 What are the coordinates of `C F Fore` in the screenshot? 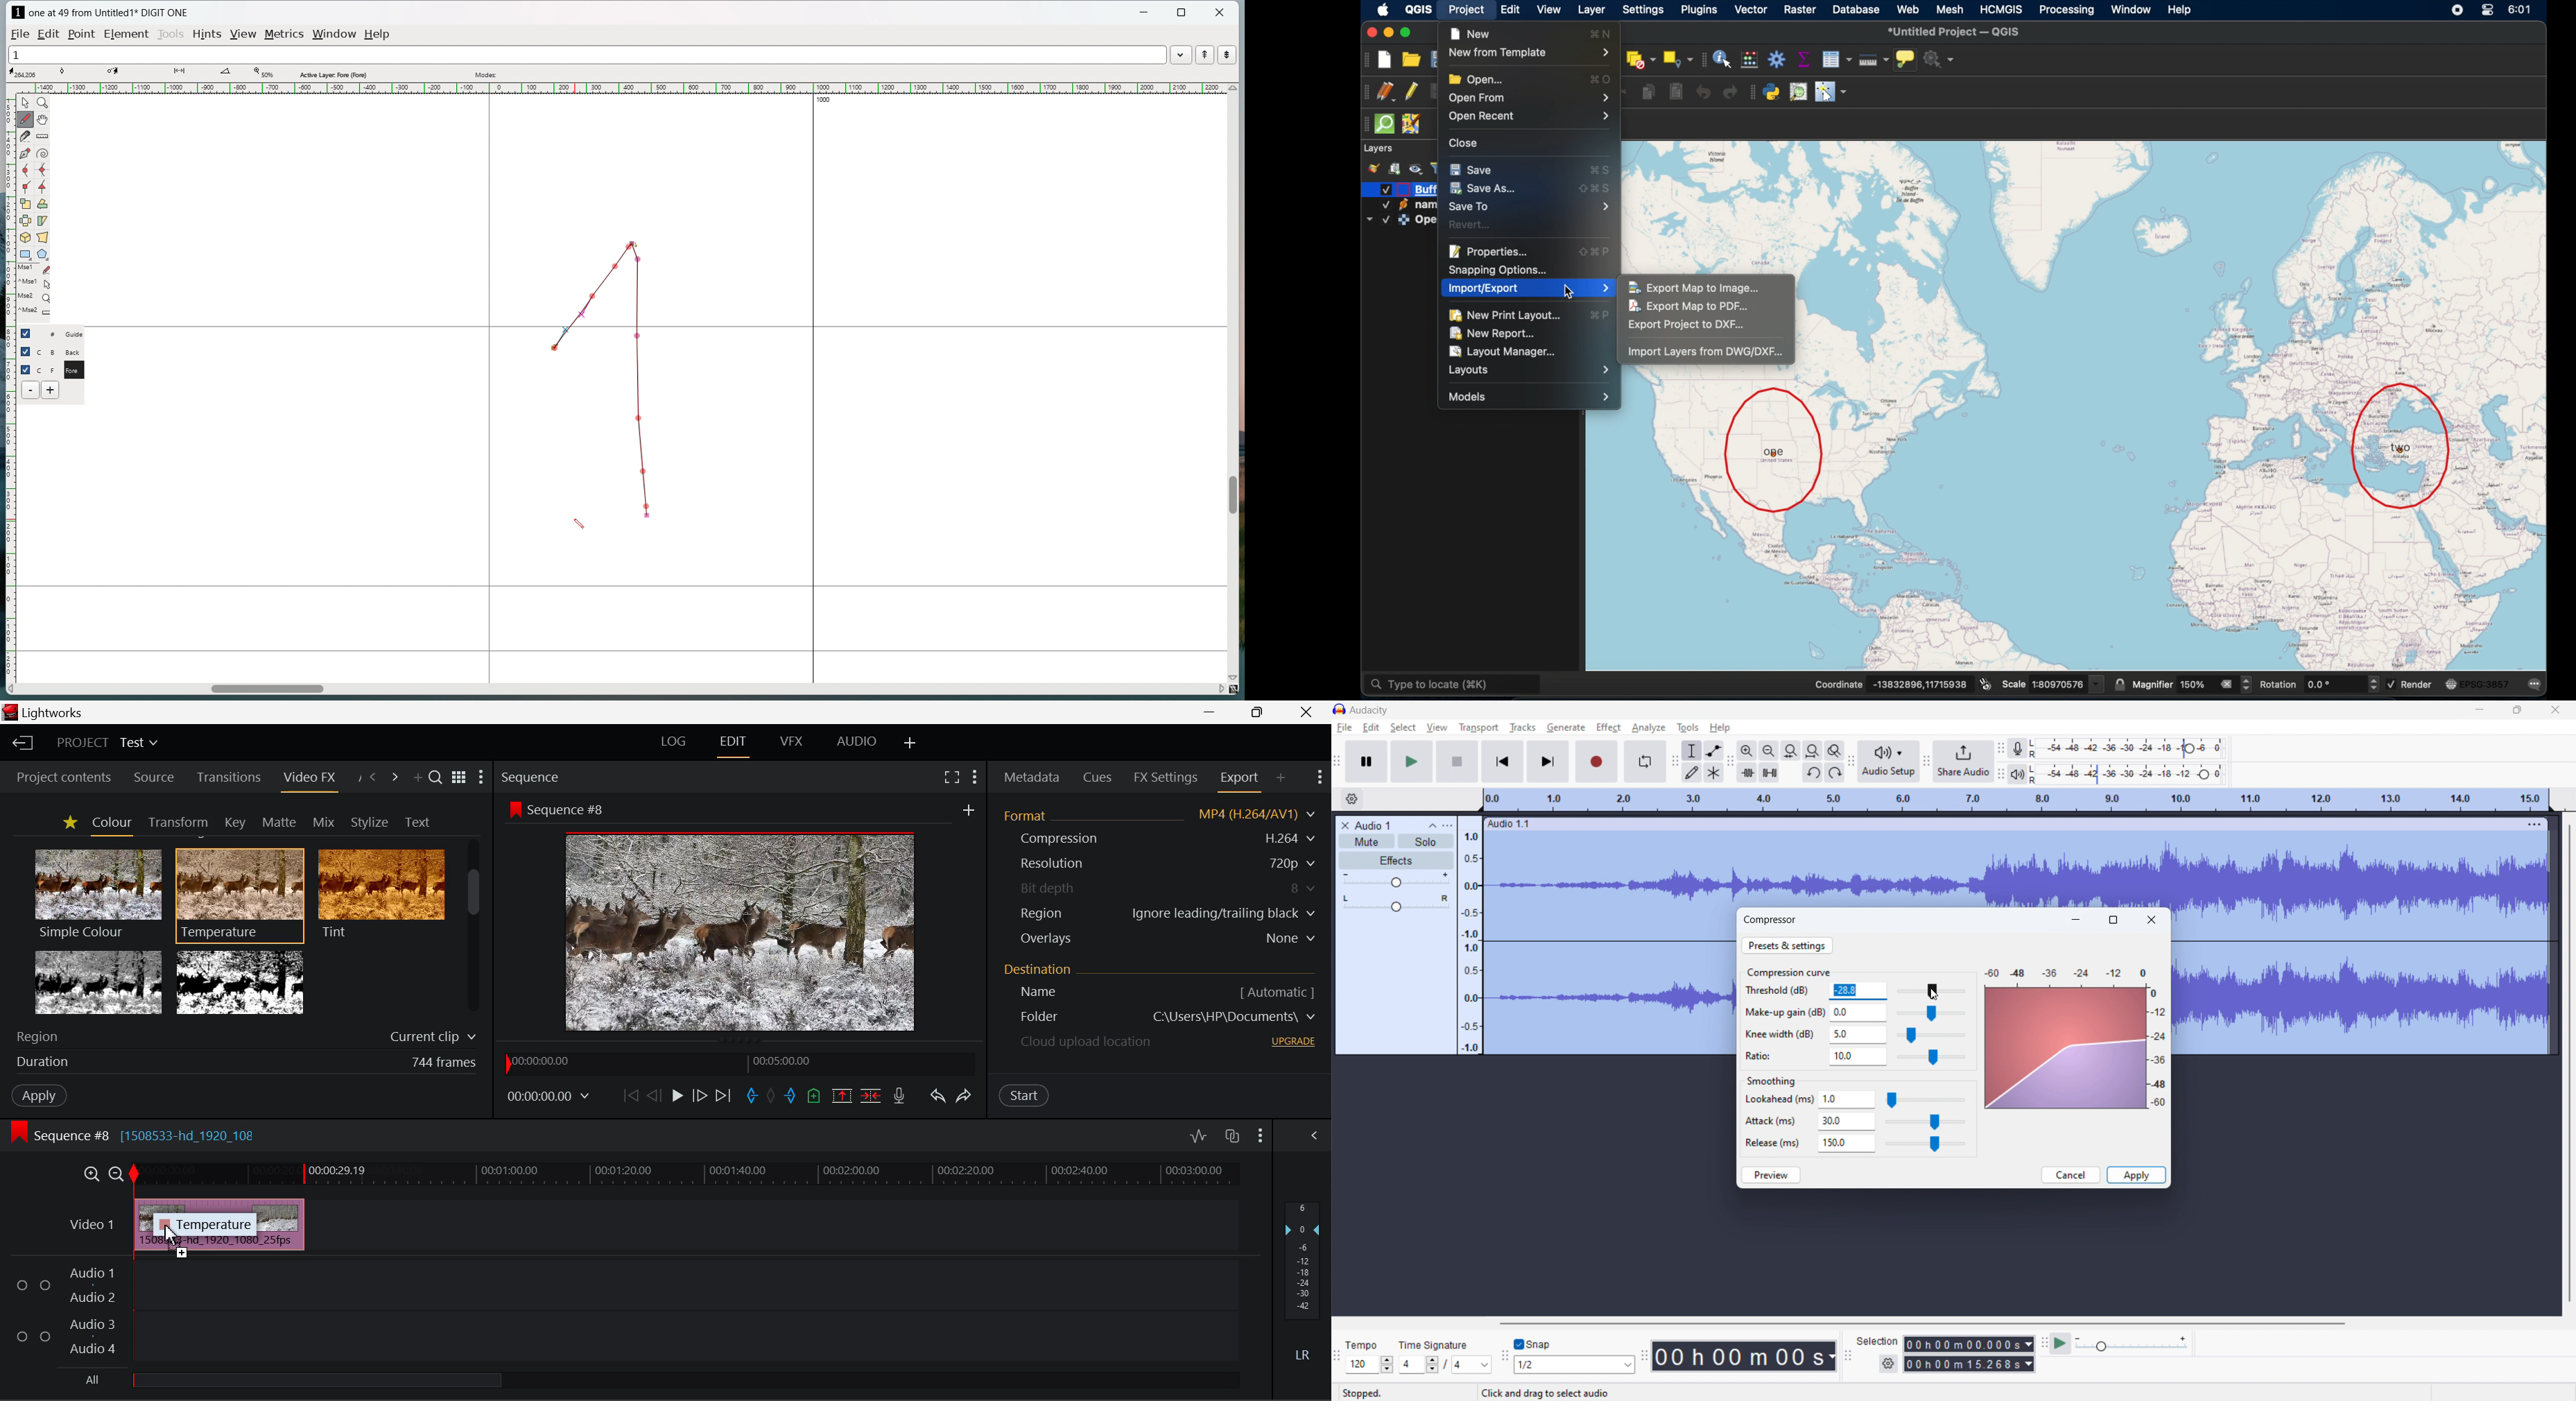 It's located at (62, 369).